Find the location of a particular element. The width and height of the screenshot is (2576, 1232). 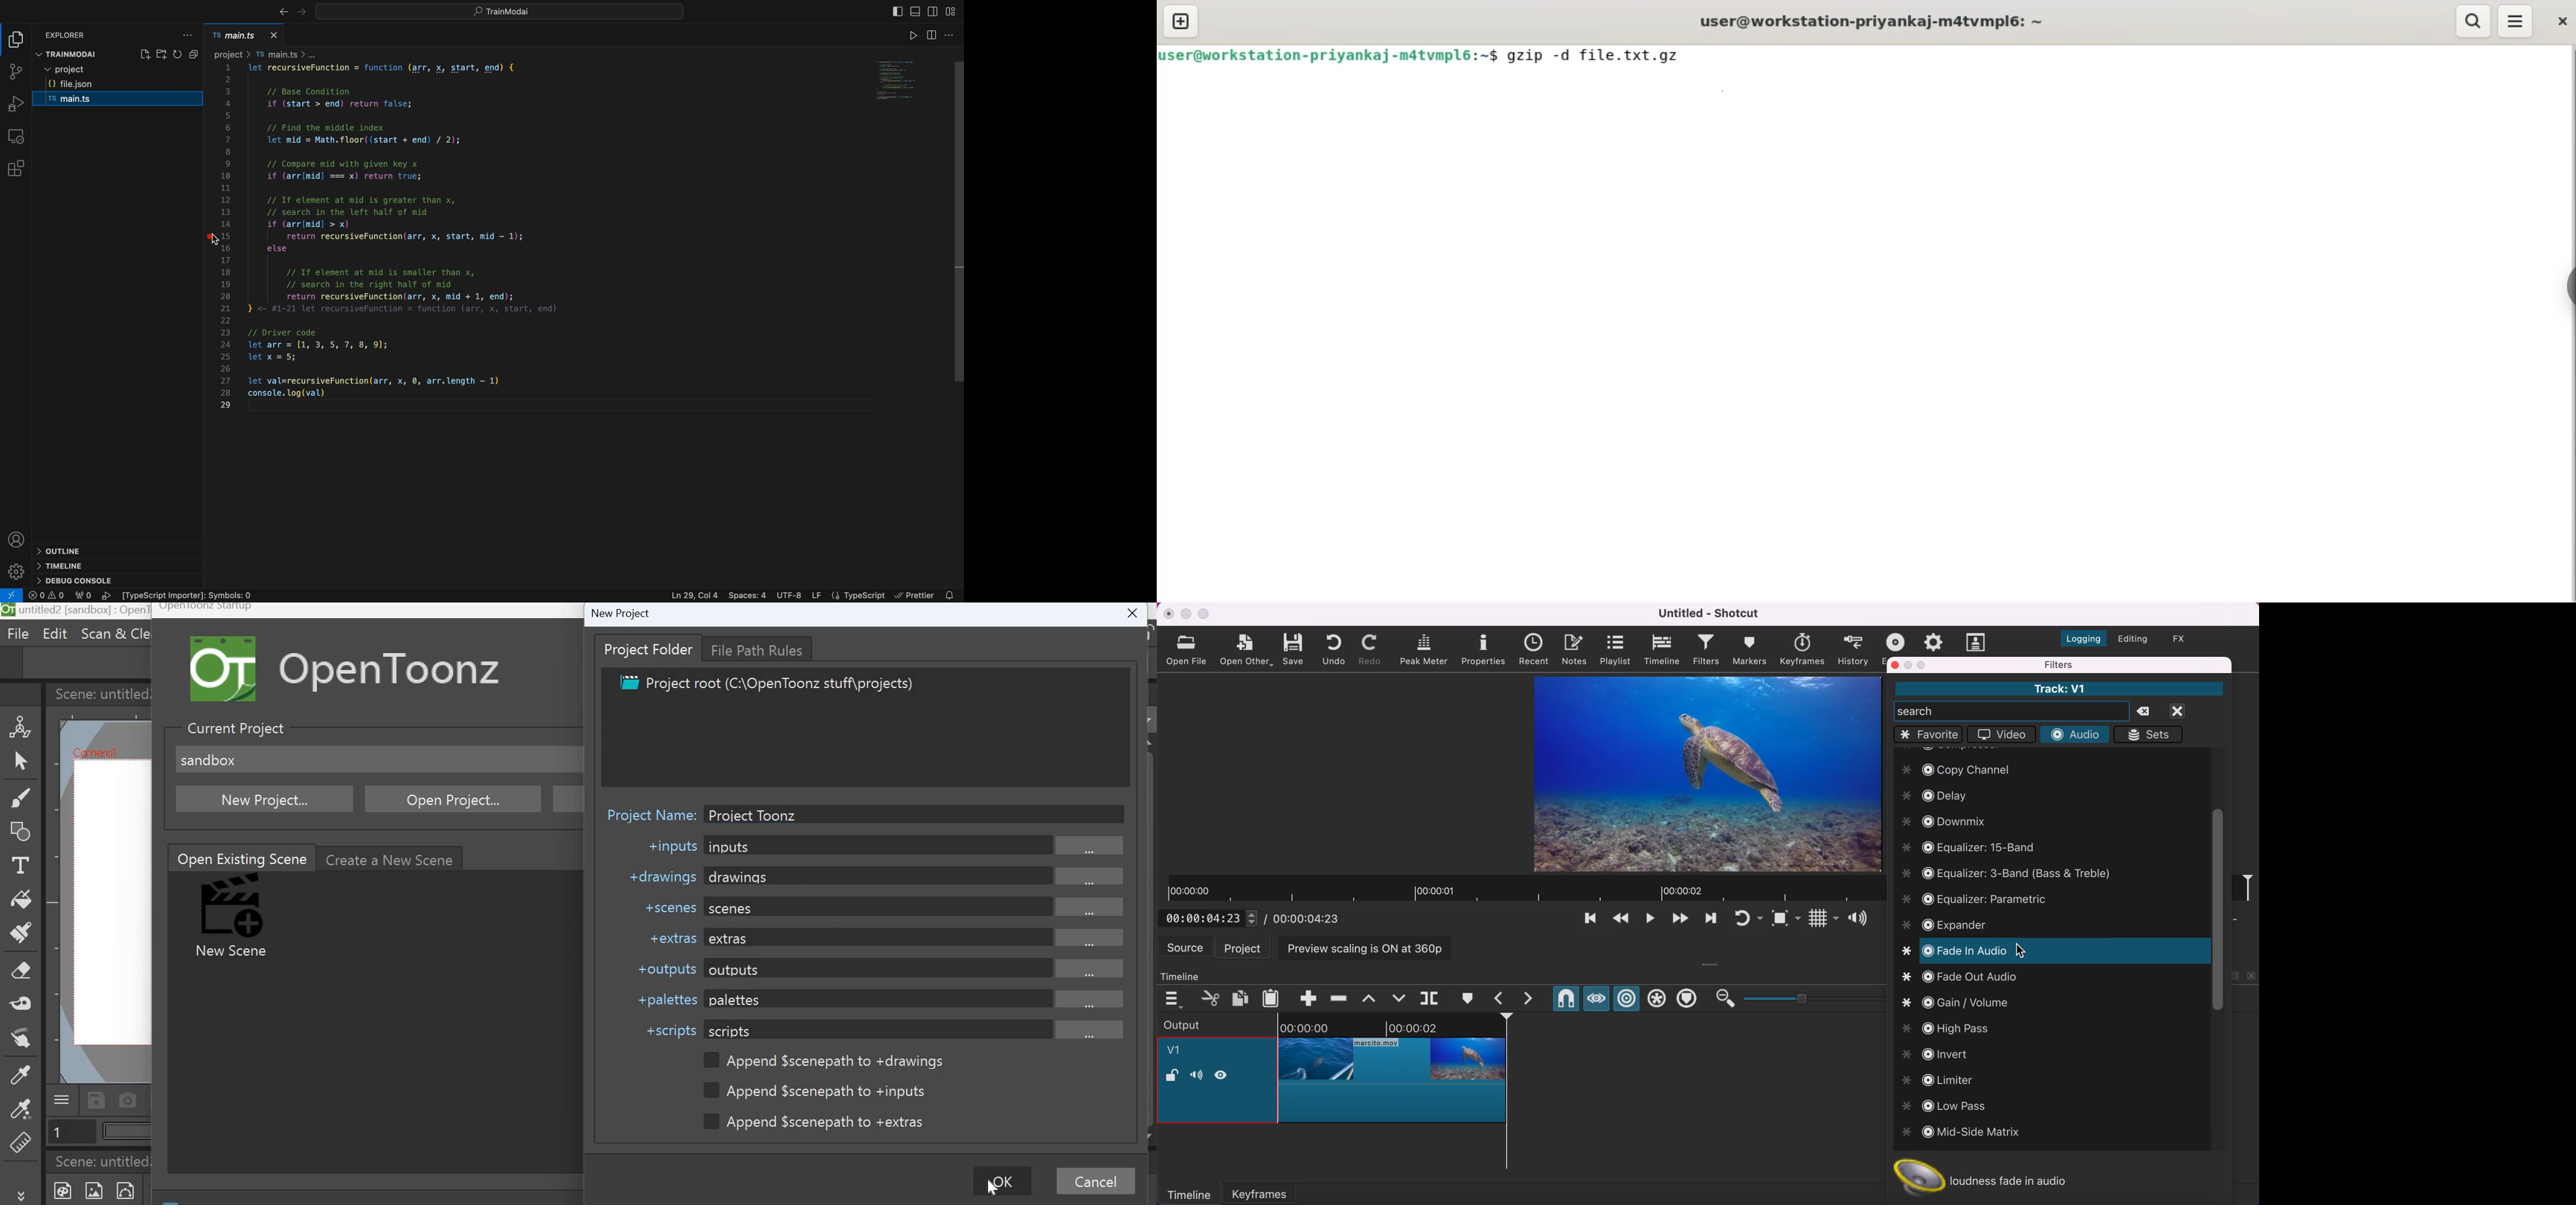

zoom graduation is located at coordinates (1812, 997).